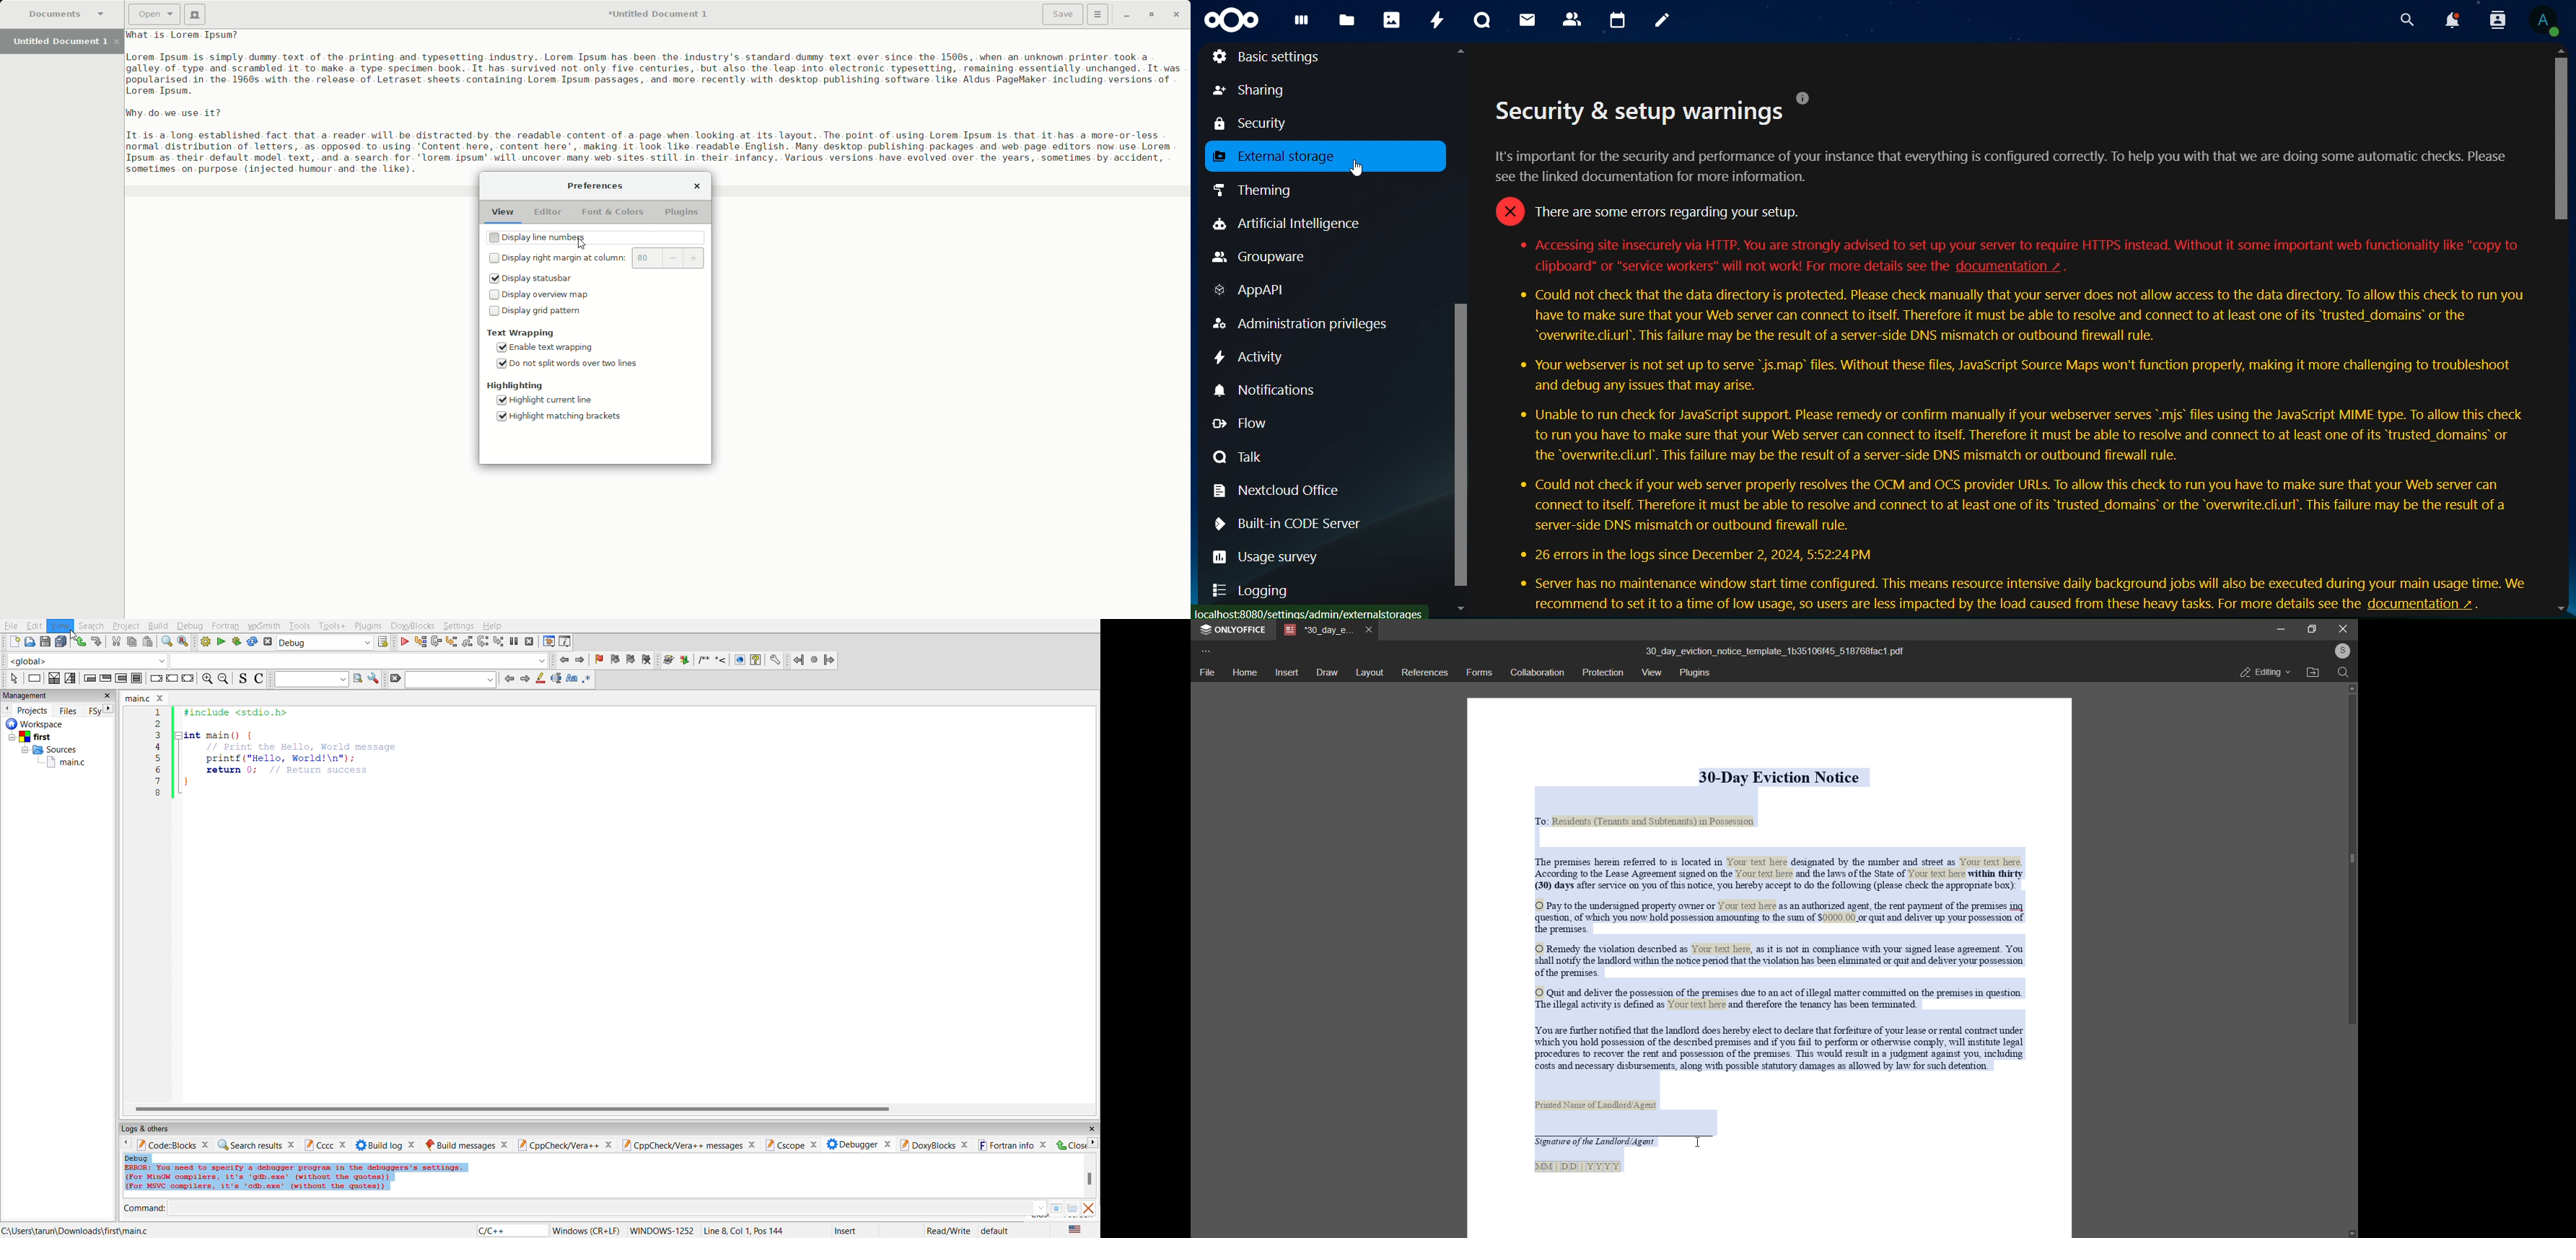  Describe the element at coordinates (1273, 488) in the screenshot. I see `nextcloud office` at that location.